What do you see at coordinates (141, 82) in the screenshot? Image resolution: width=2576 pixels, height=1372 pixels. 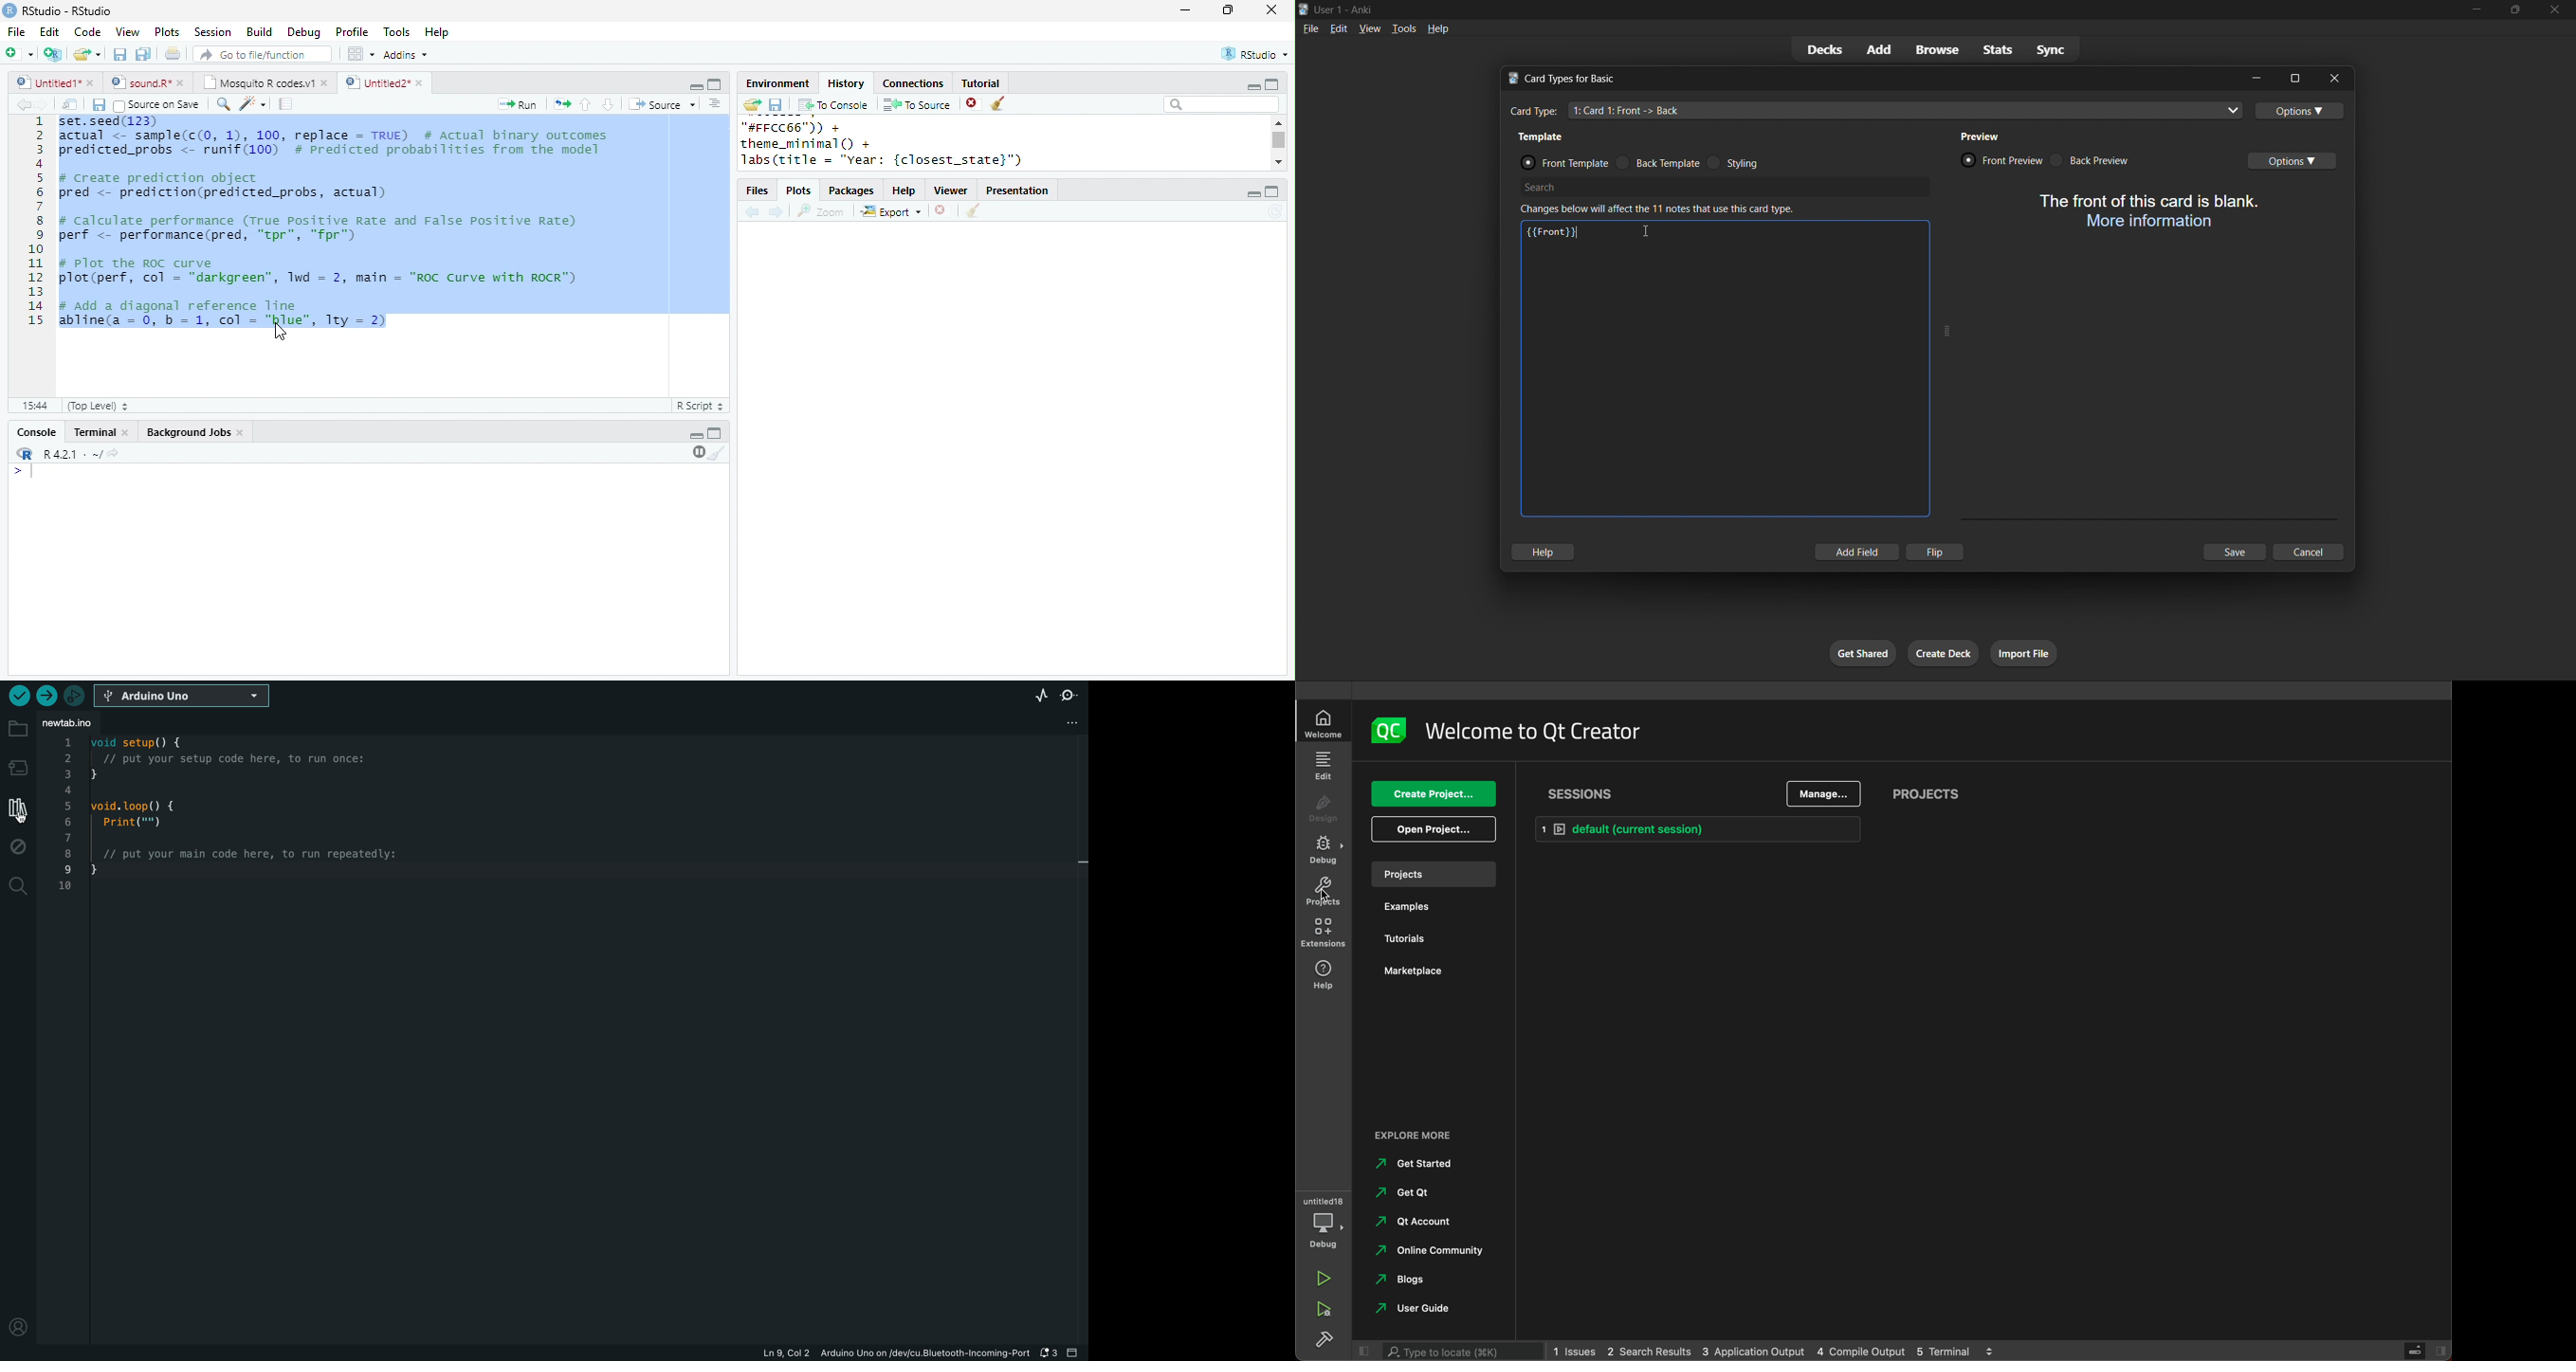 I see `sound.R` at bounding box center [141, 82].